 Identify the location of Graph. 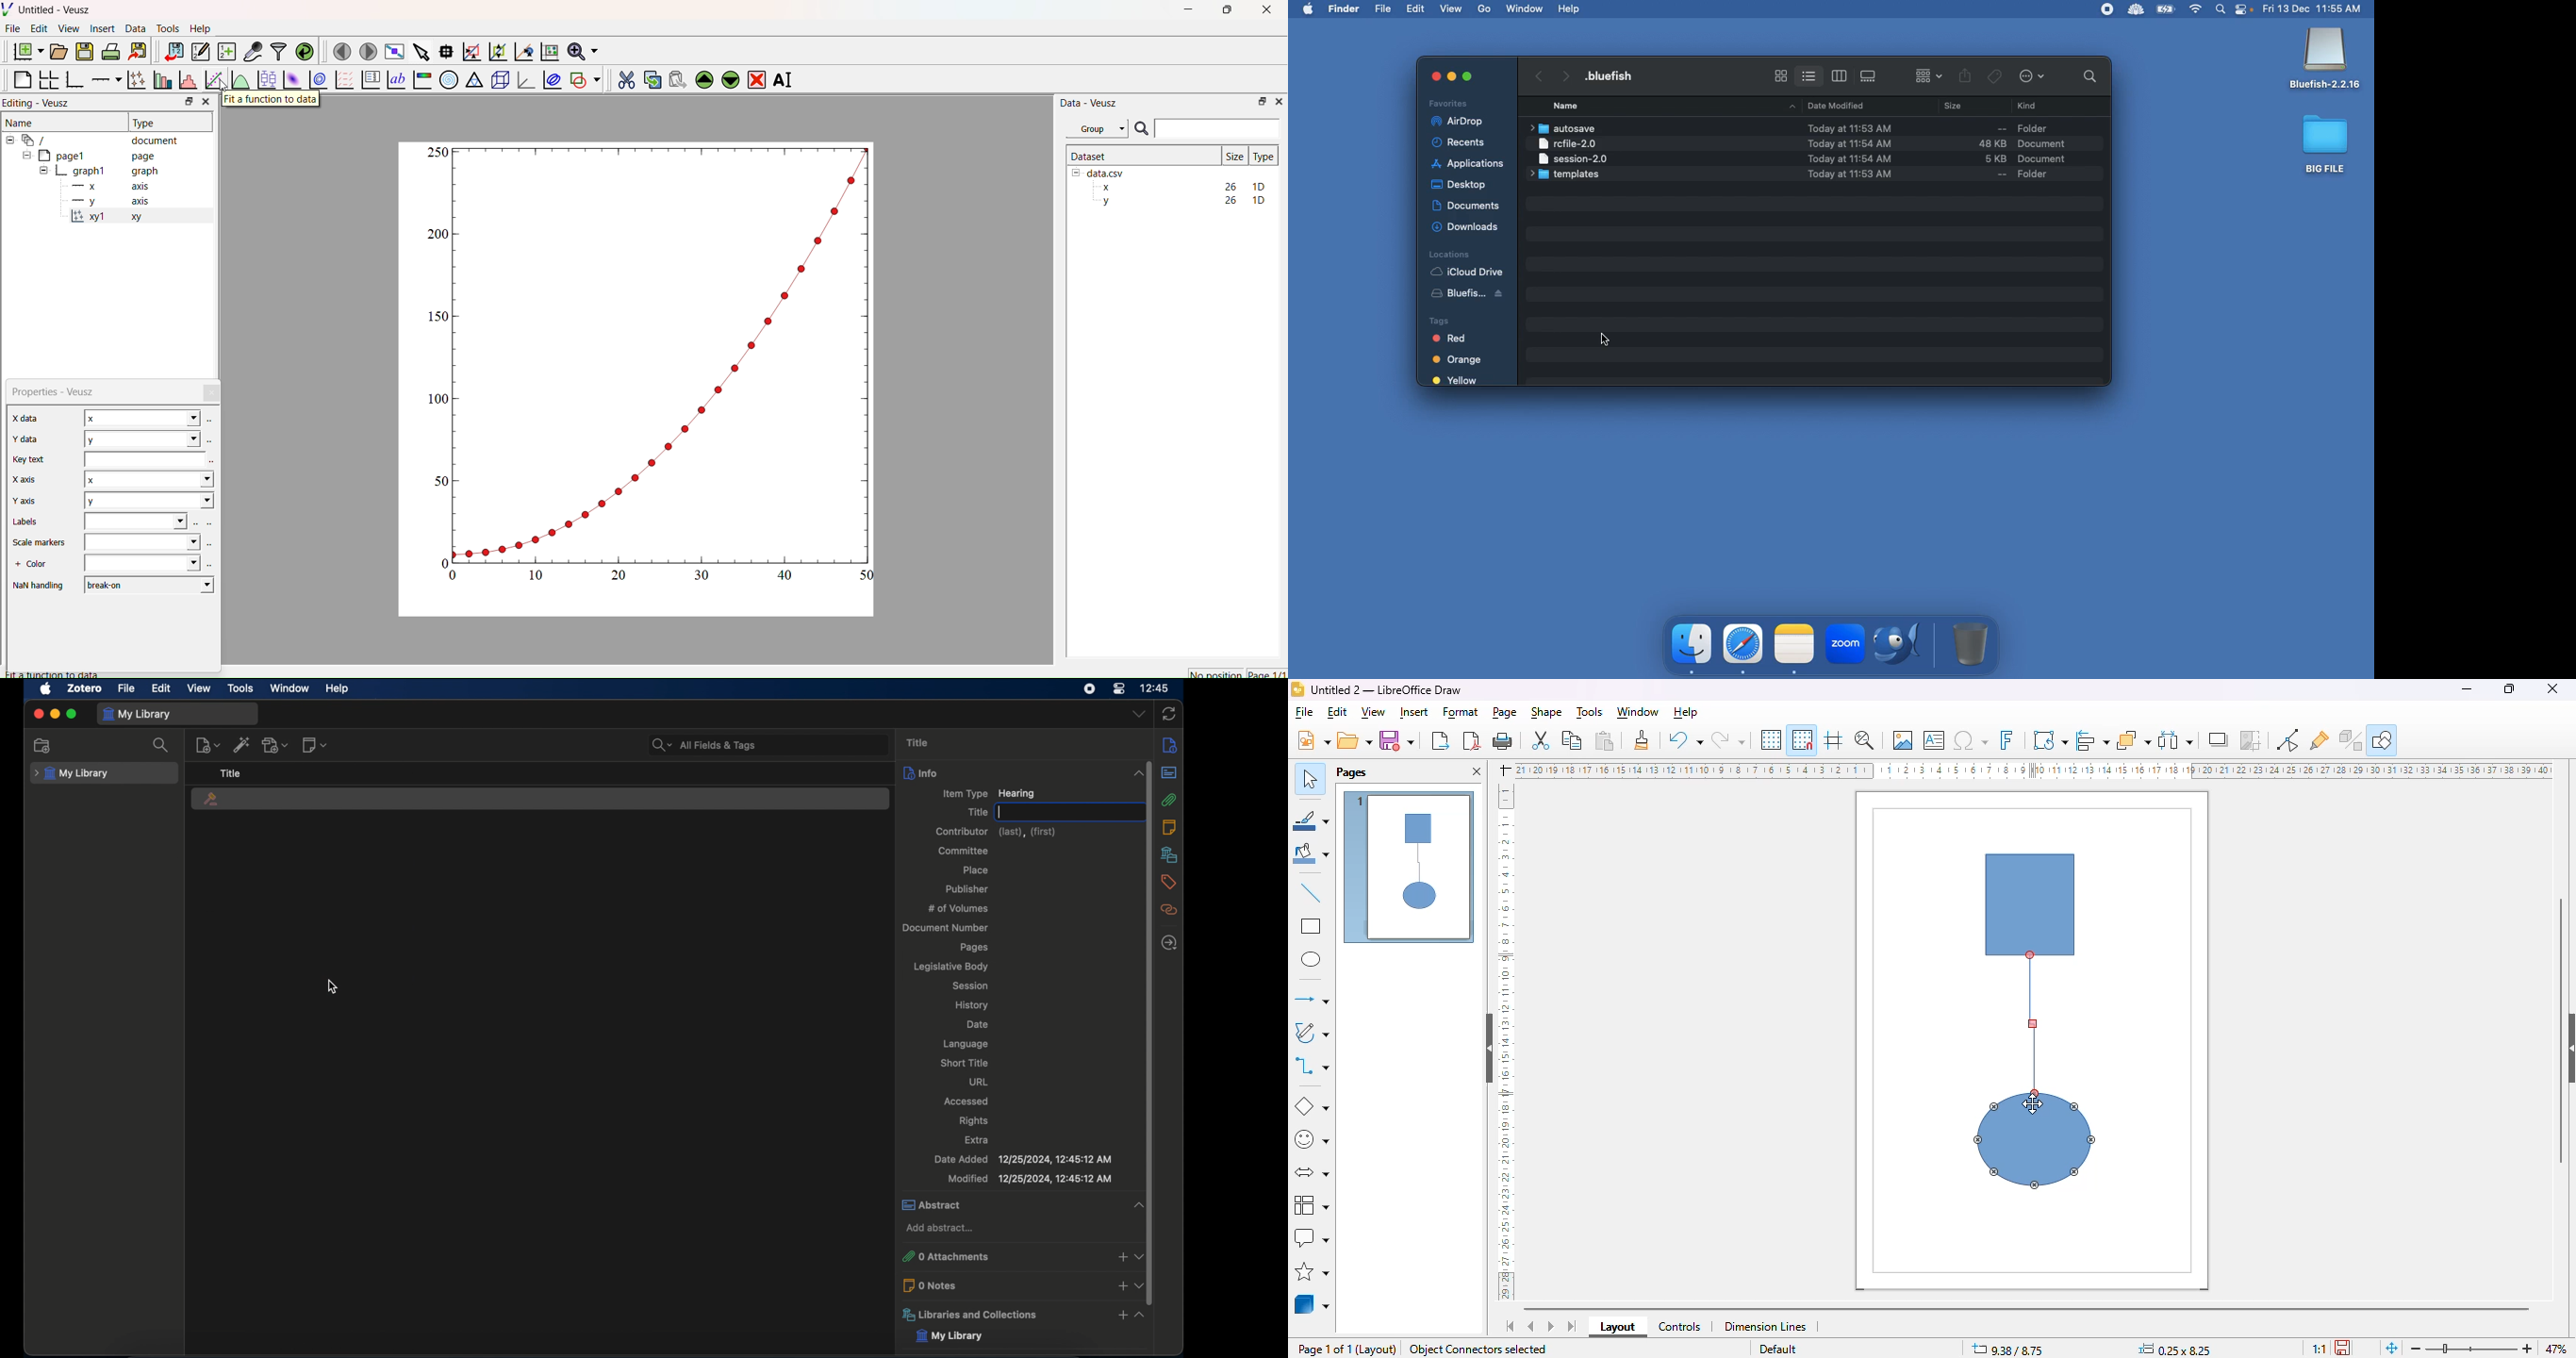
(653, 364).